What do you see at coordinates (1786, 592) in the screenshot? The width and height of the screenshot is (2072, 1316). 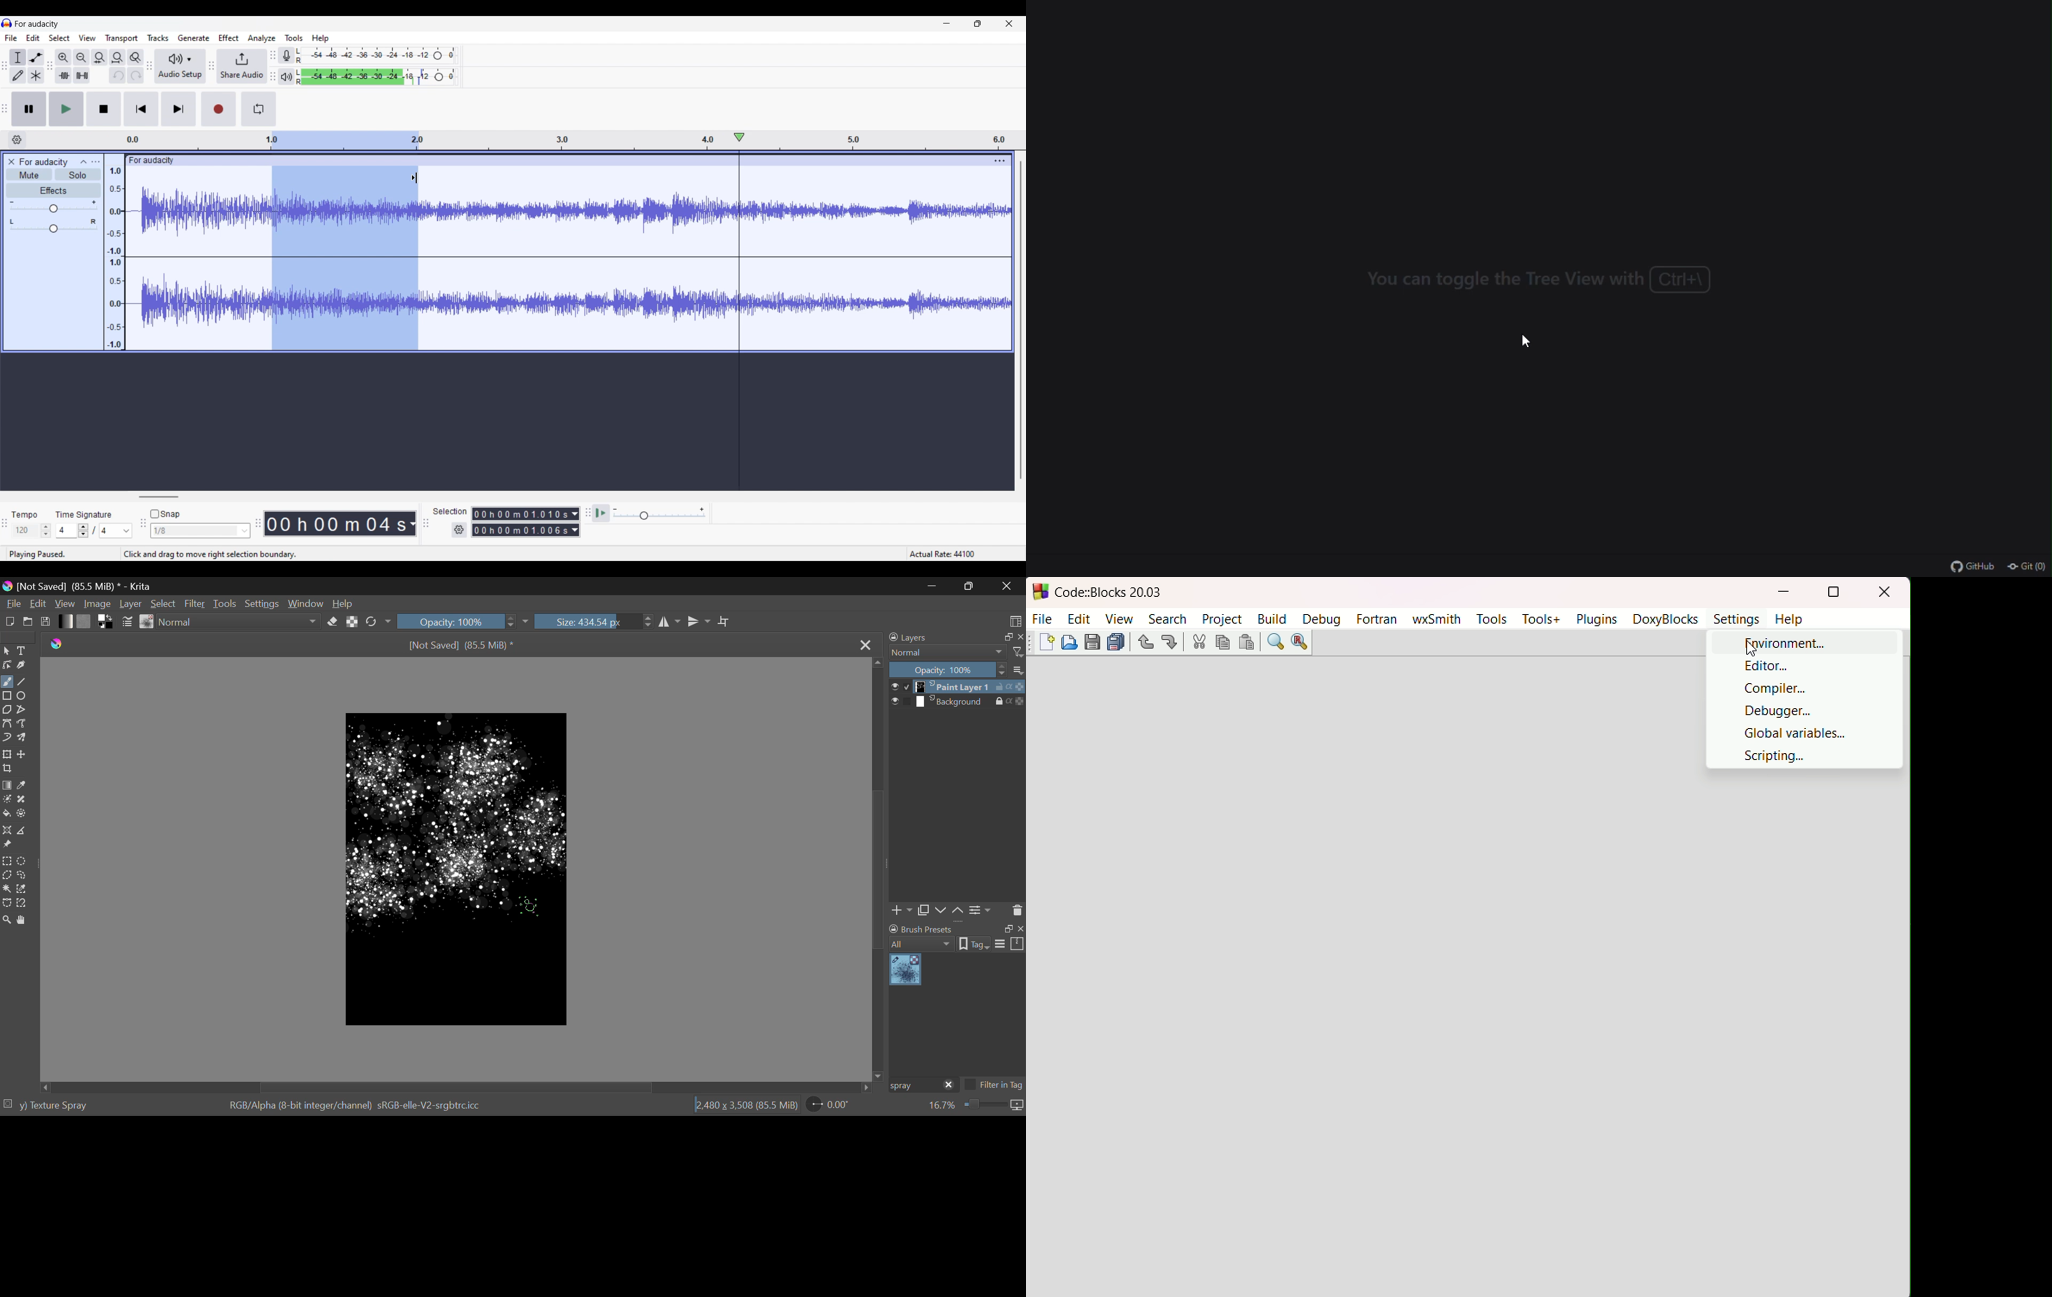 I see `minimize` at bounding box center [1786, 592].